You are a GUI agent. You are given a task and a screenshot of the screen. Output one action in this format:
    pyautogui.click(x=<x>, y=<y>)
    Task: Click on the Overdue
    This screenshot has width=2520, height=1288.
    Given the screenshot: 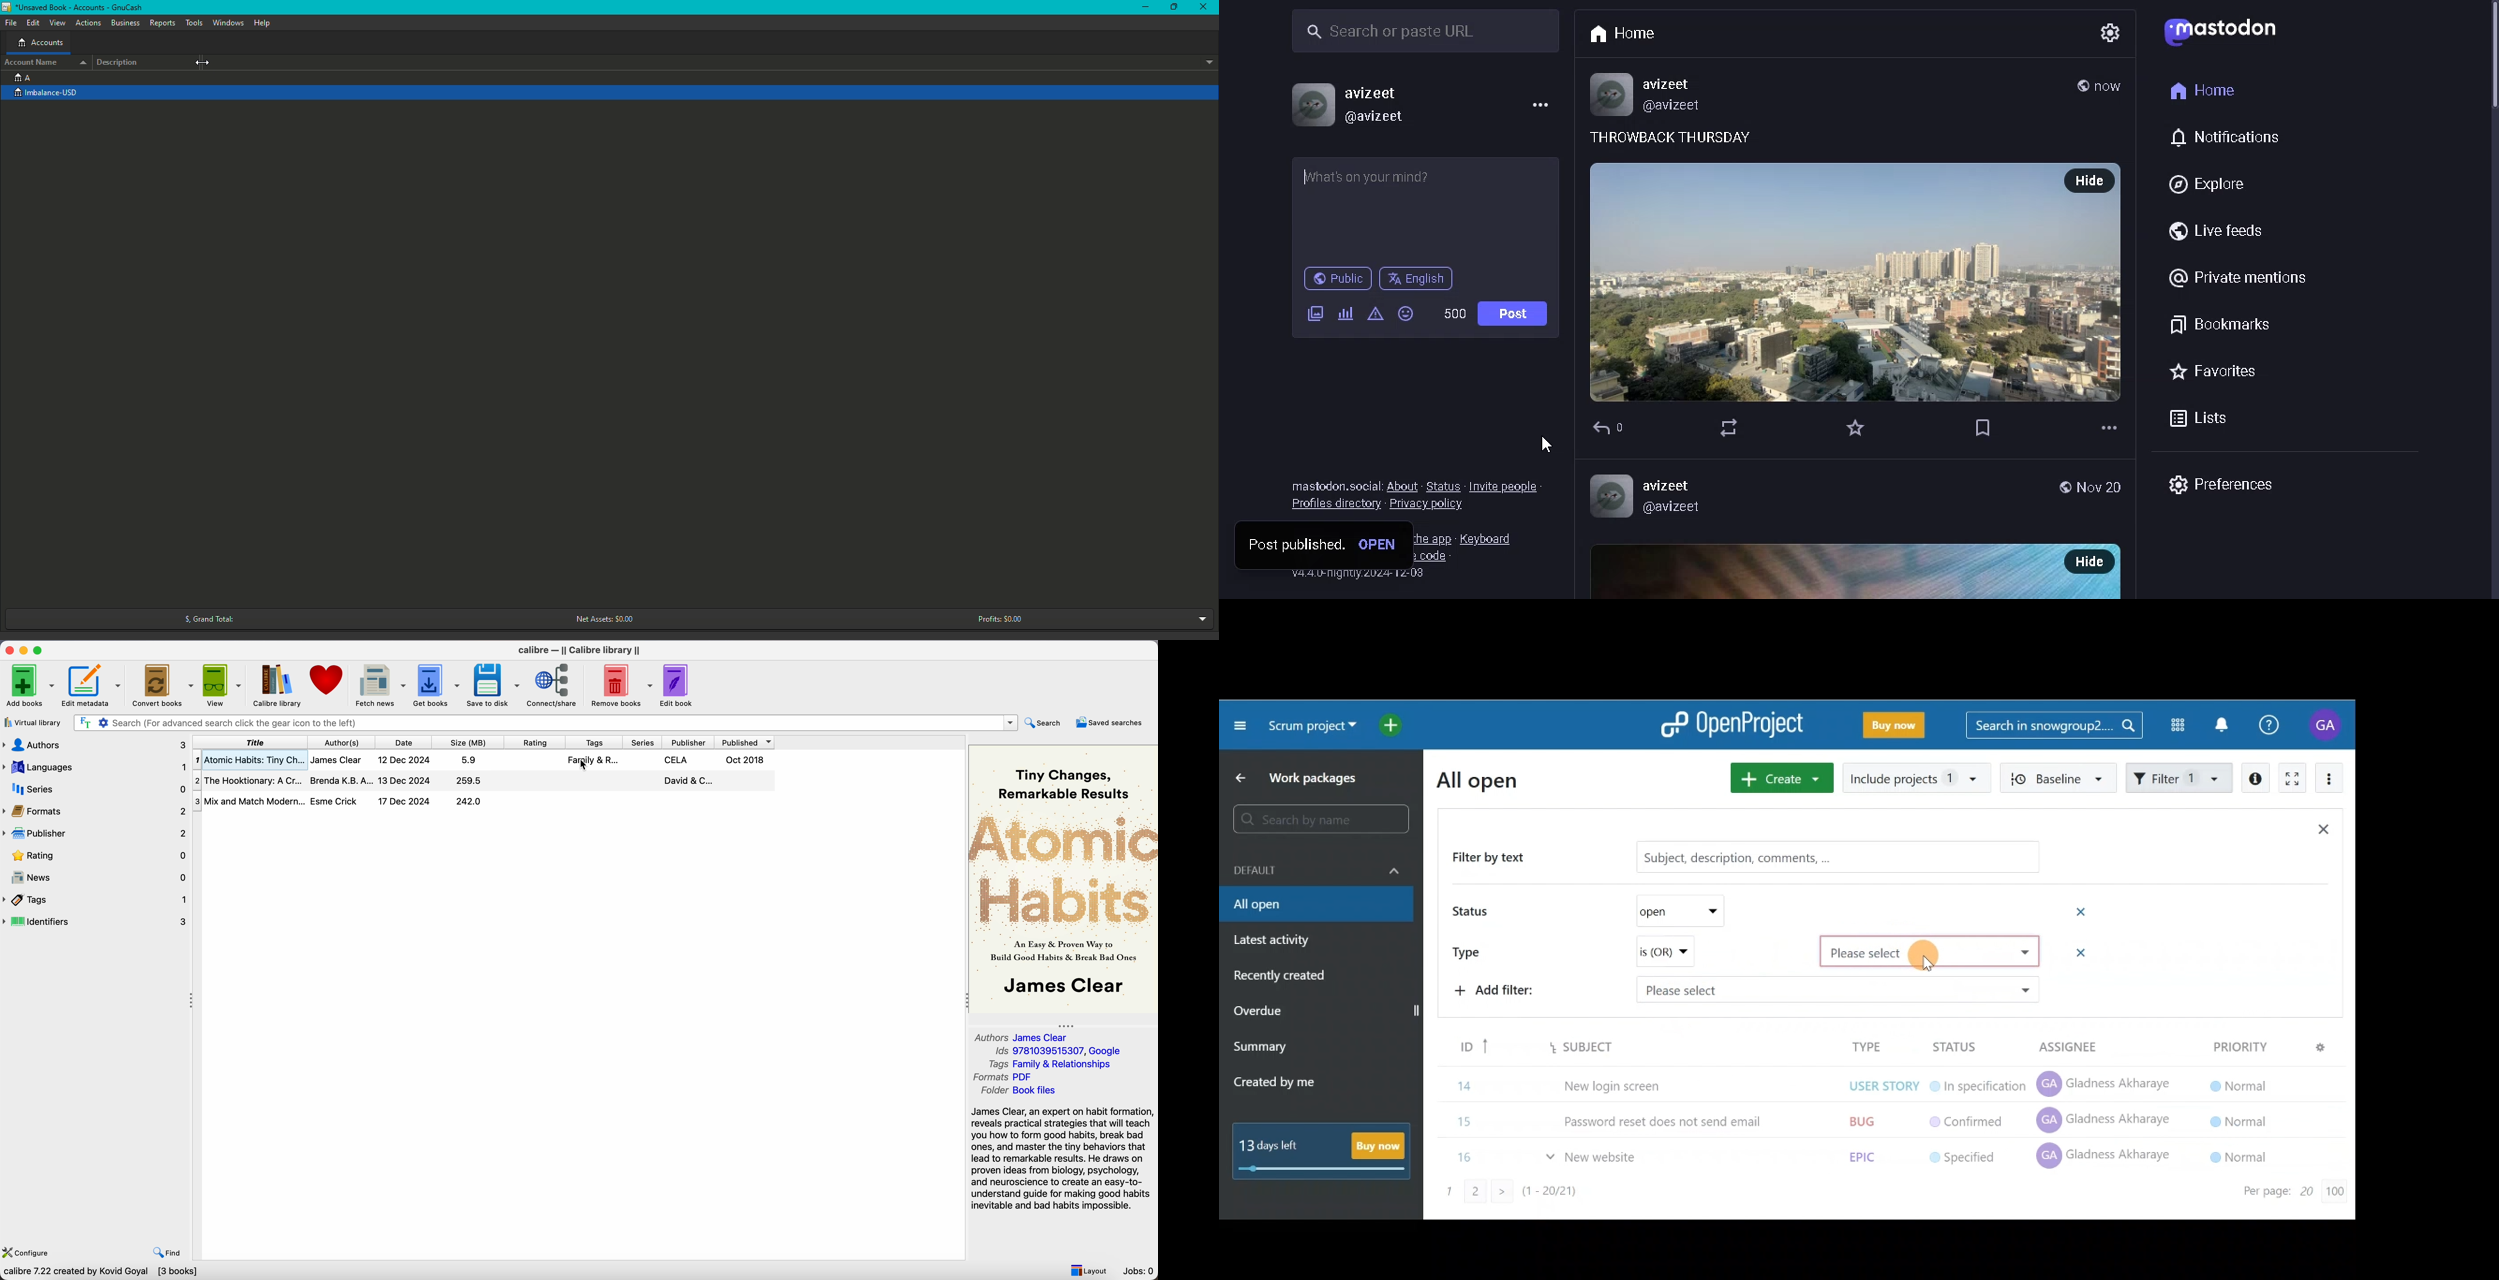 What is the action you would take?
    pyautogui.click(x=1260, y=1012)
    